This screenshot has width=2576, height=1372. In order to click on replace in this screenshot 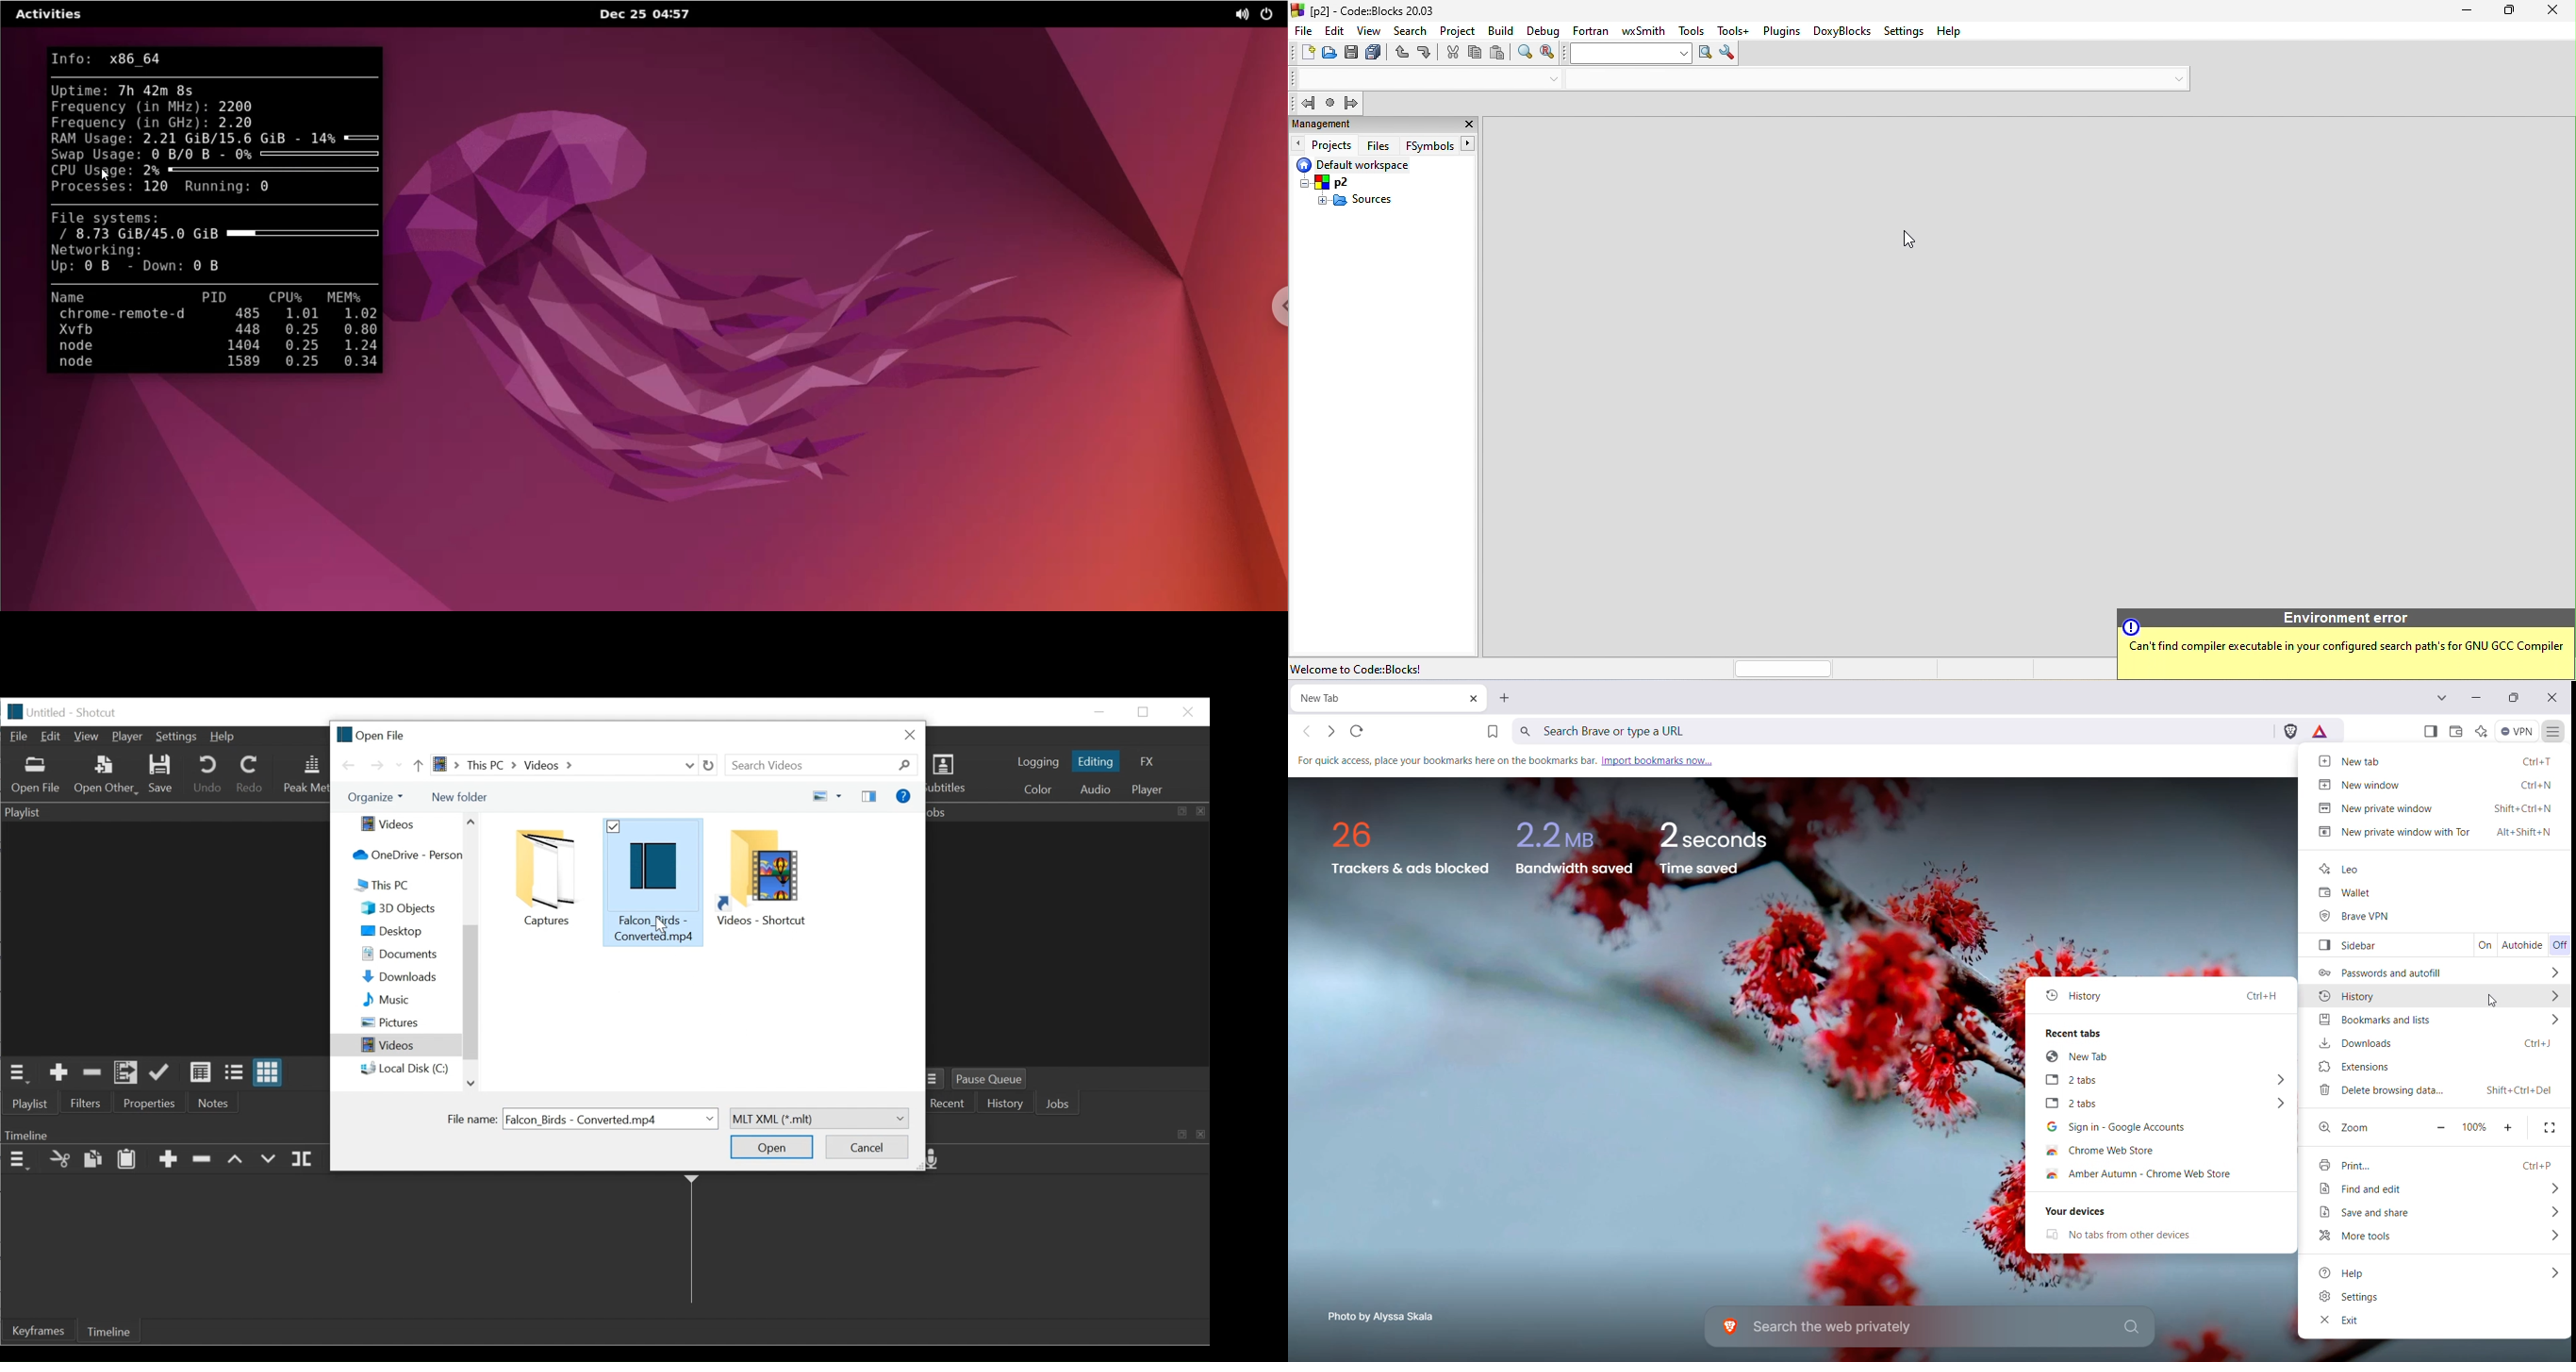, I will do `click(1552, 53)`.